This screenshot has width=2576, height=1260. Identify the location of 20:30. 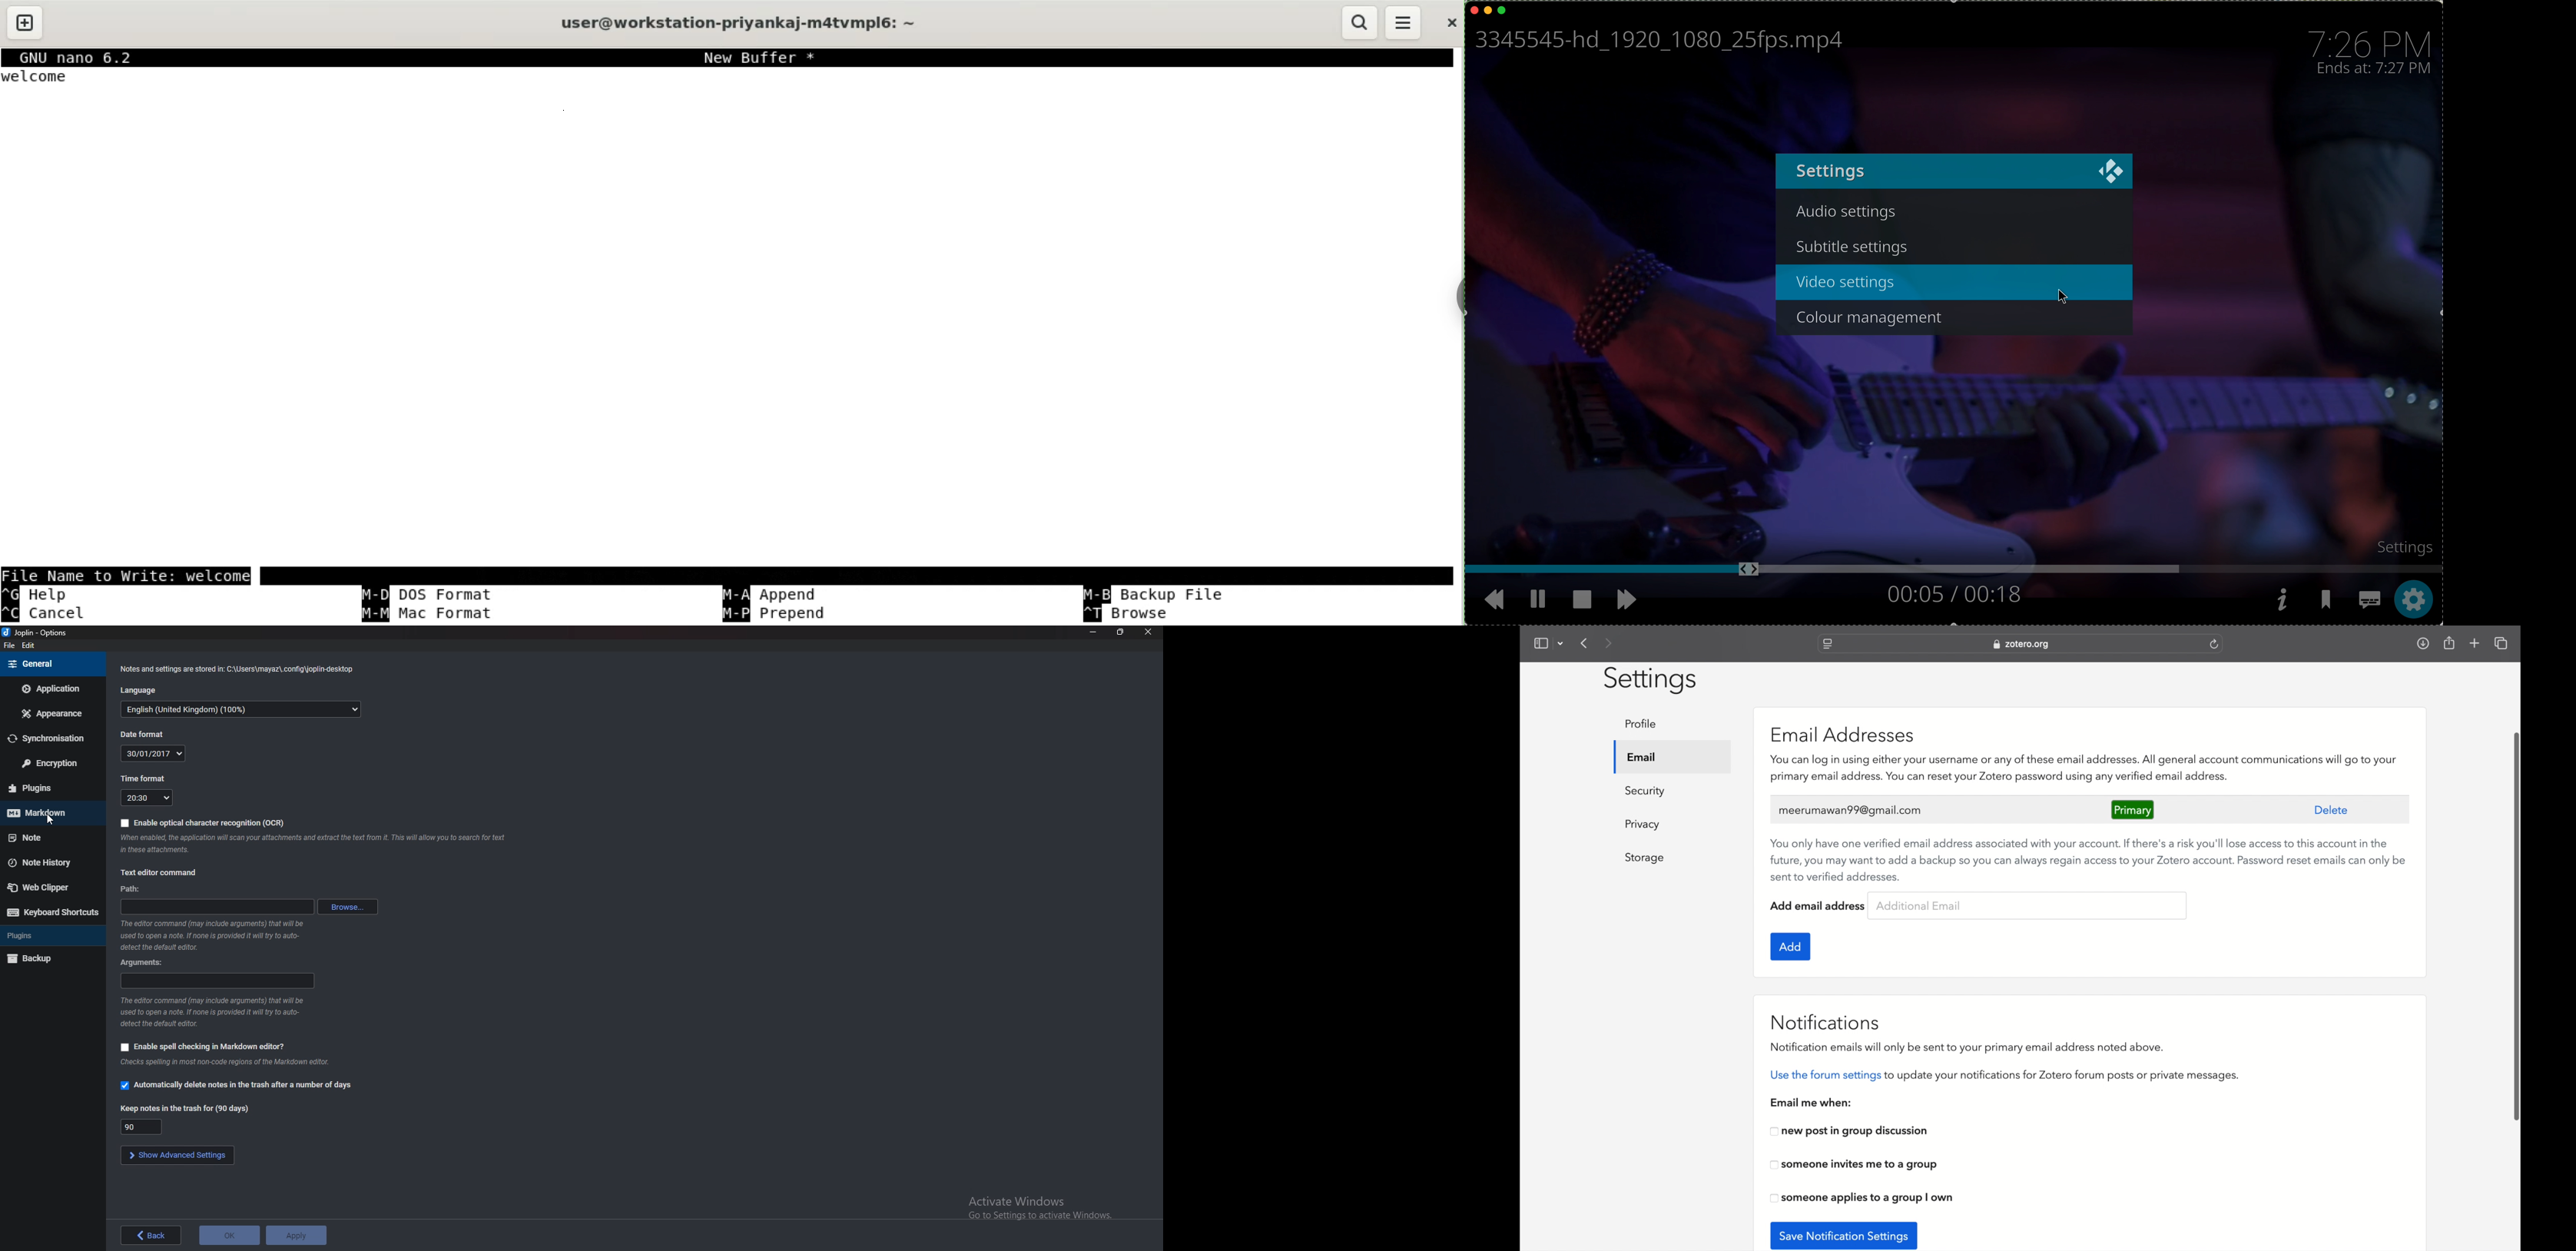
(147, 798).